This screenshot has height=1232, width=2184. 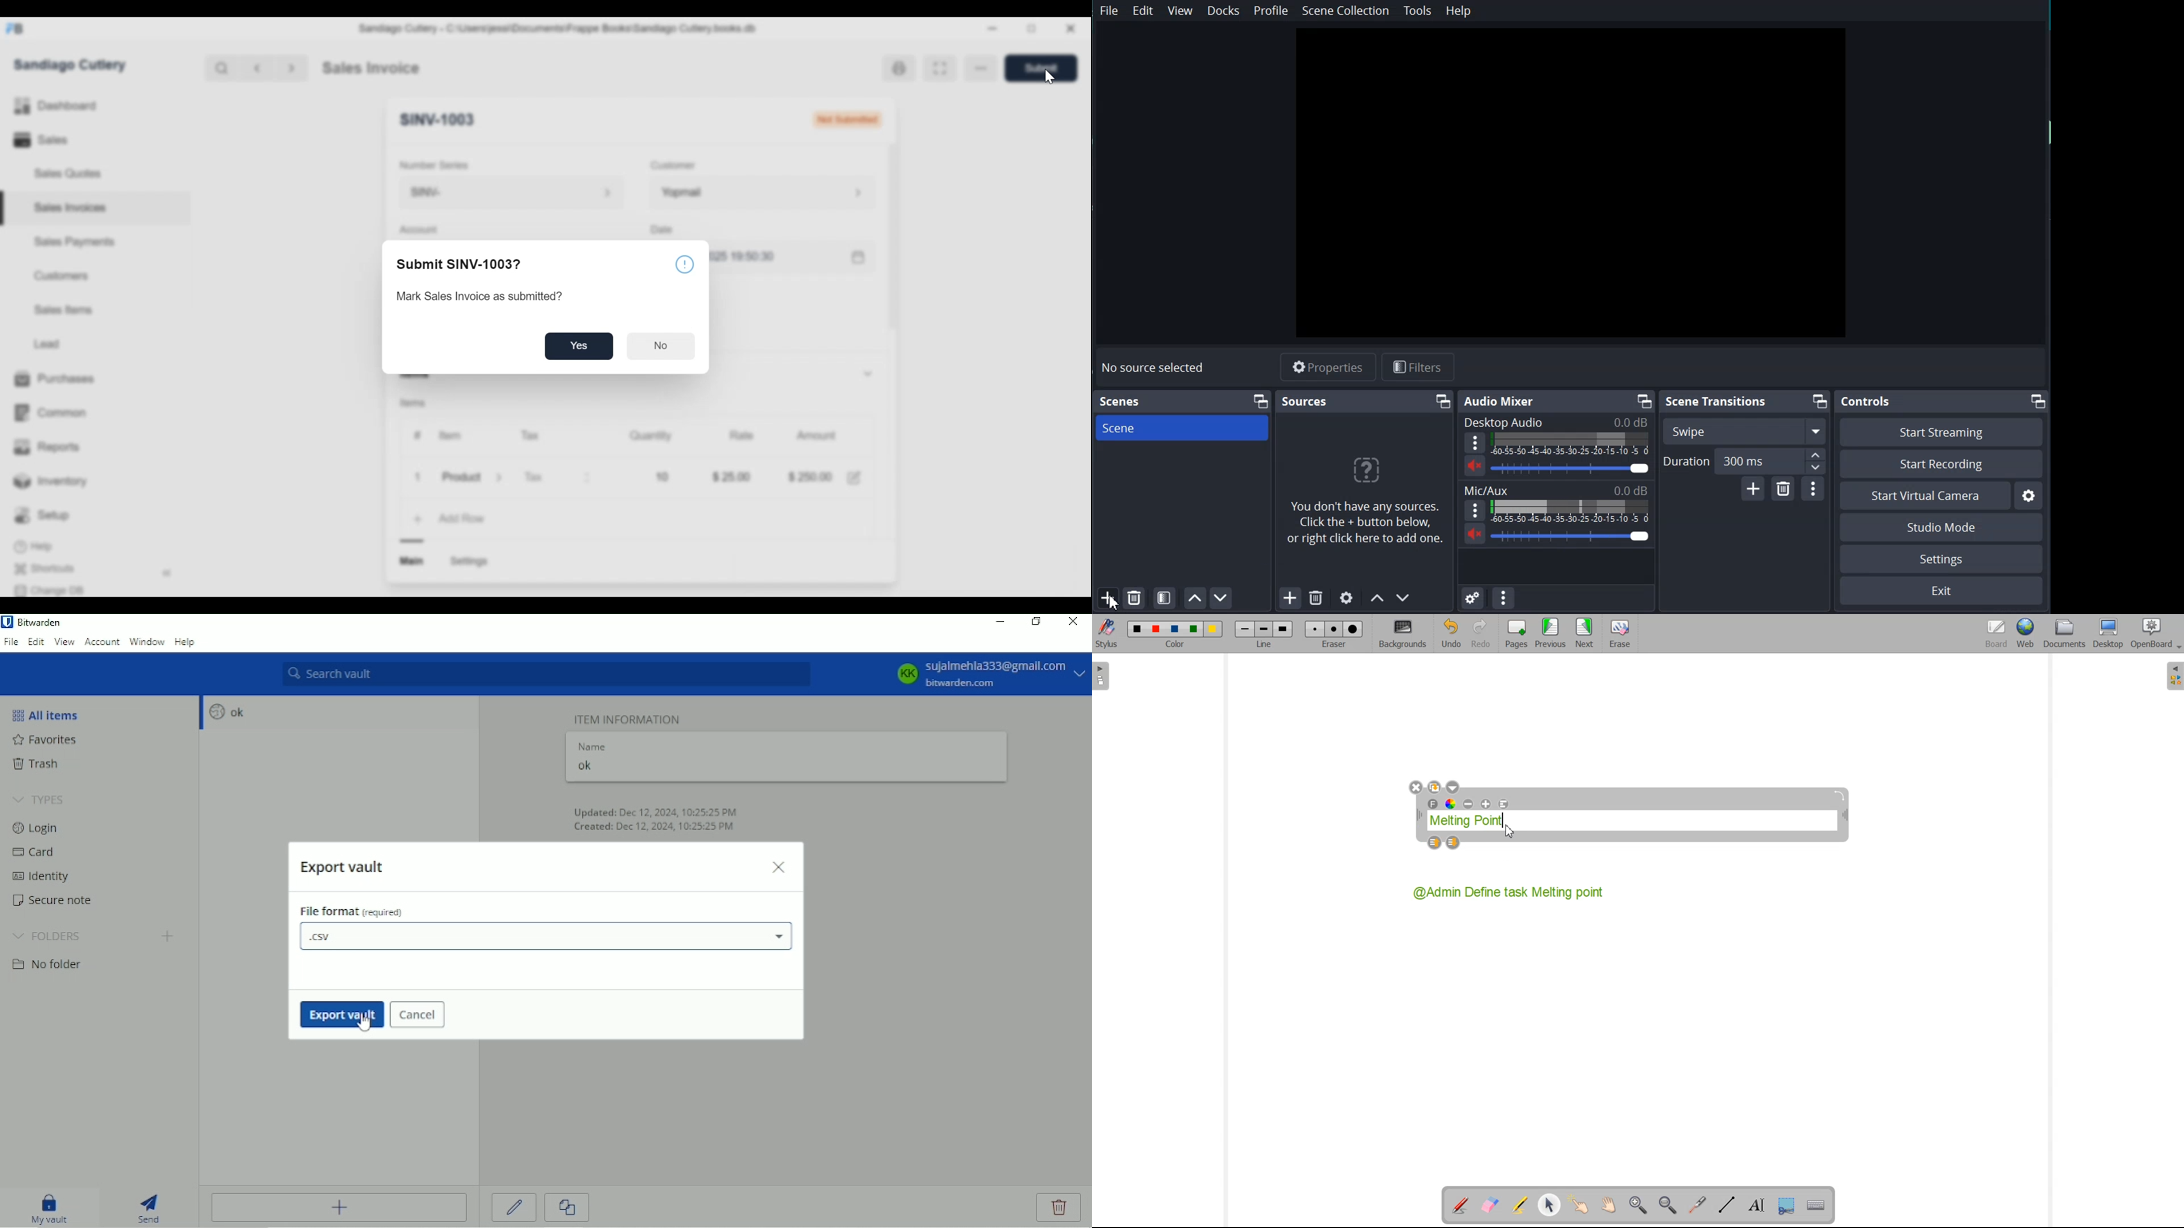 What do you see at coordinates (1071, 623) in the screenshot?
I see `Close` at bounding box center [1071, 623].